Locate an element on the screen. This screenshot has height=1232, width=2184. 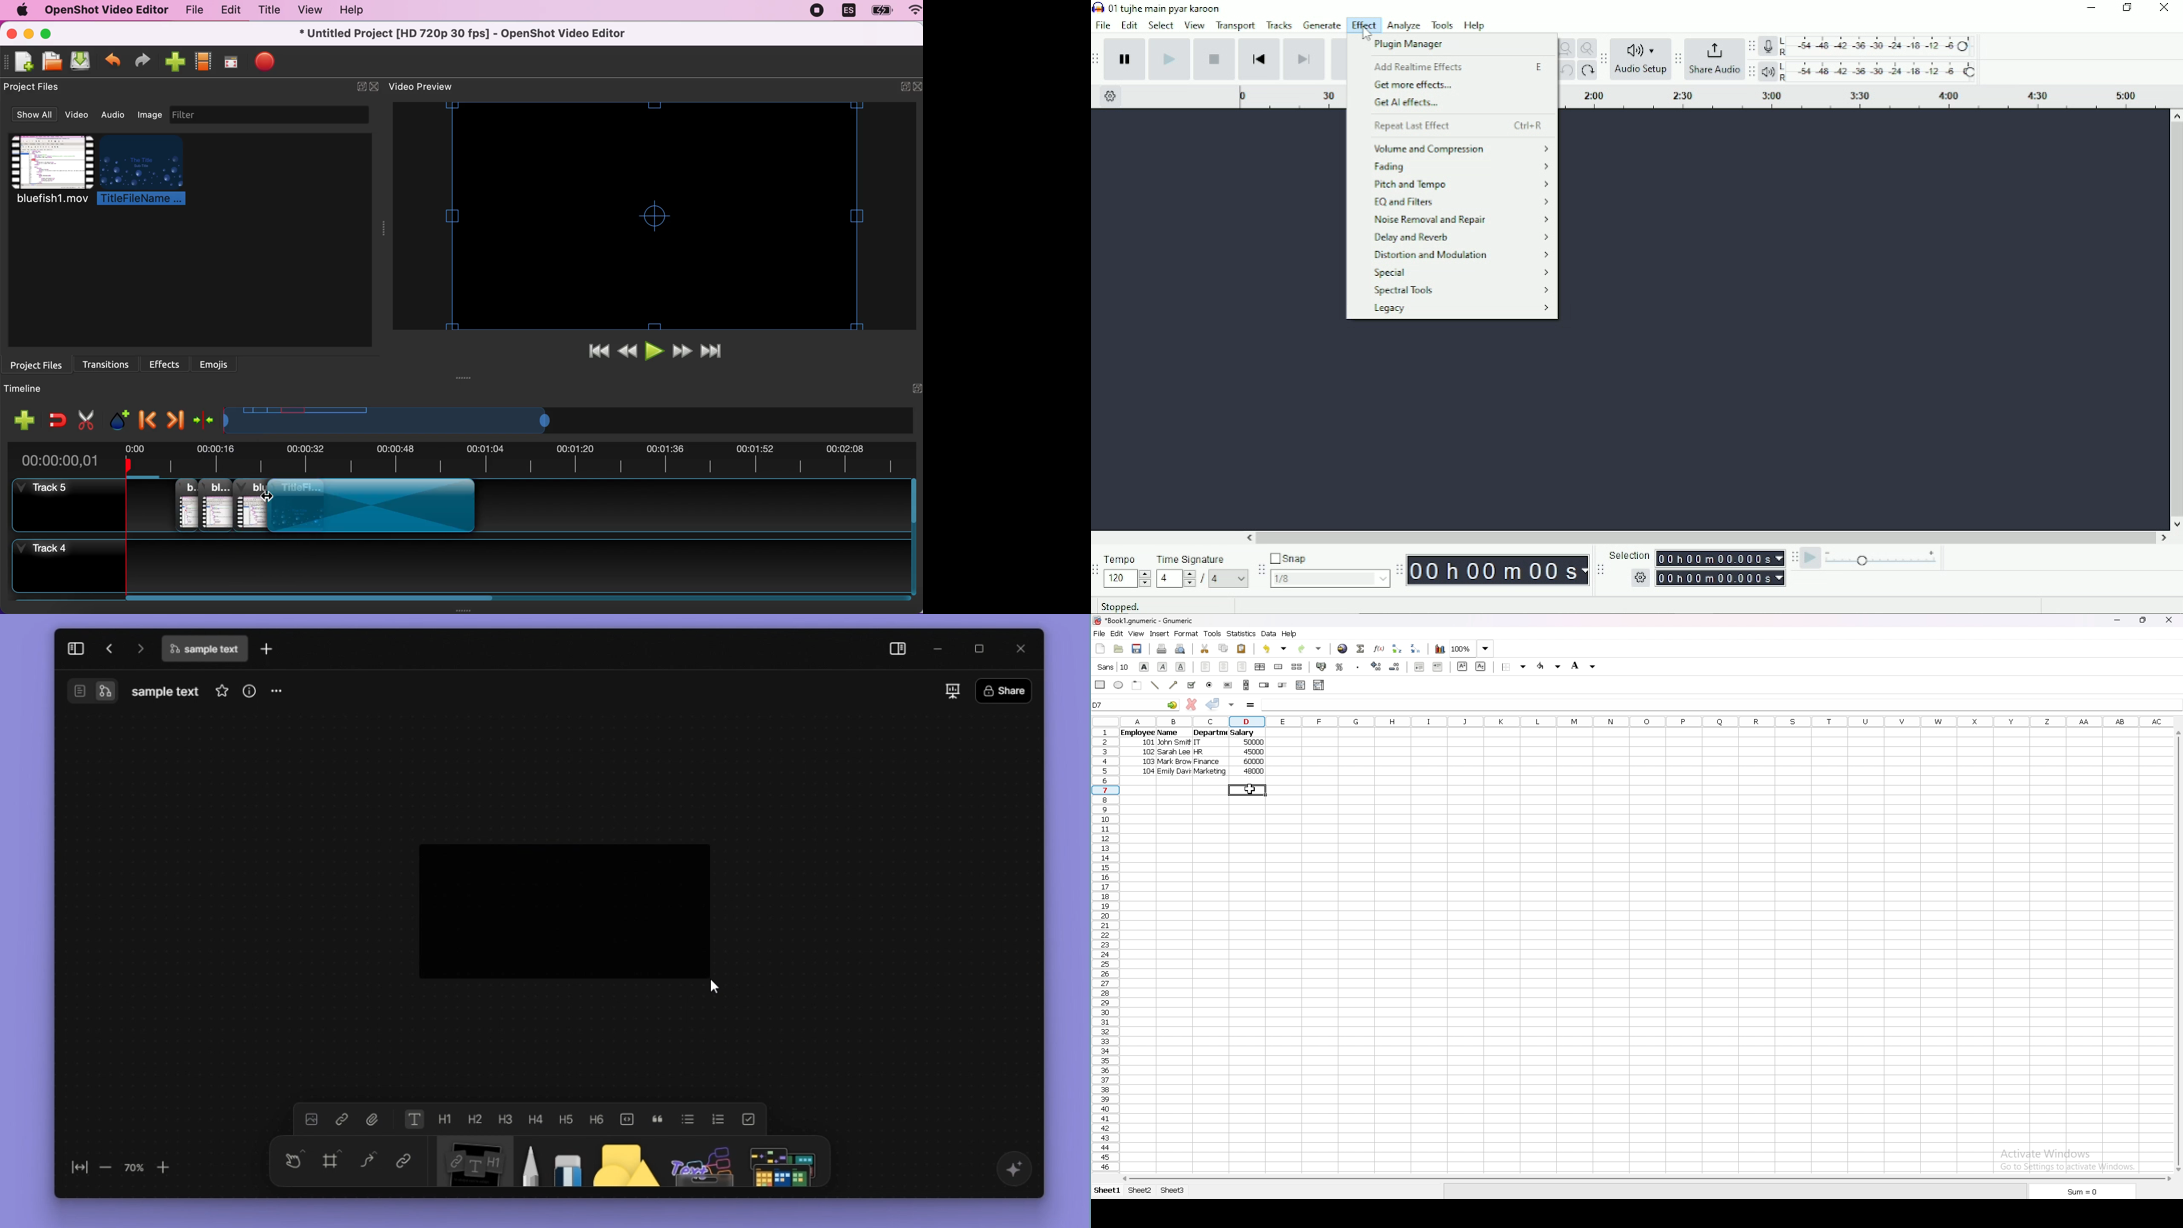
increase decimal is located at coordinates (1377, 666).